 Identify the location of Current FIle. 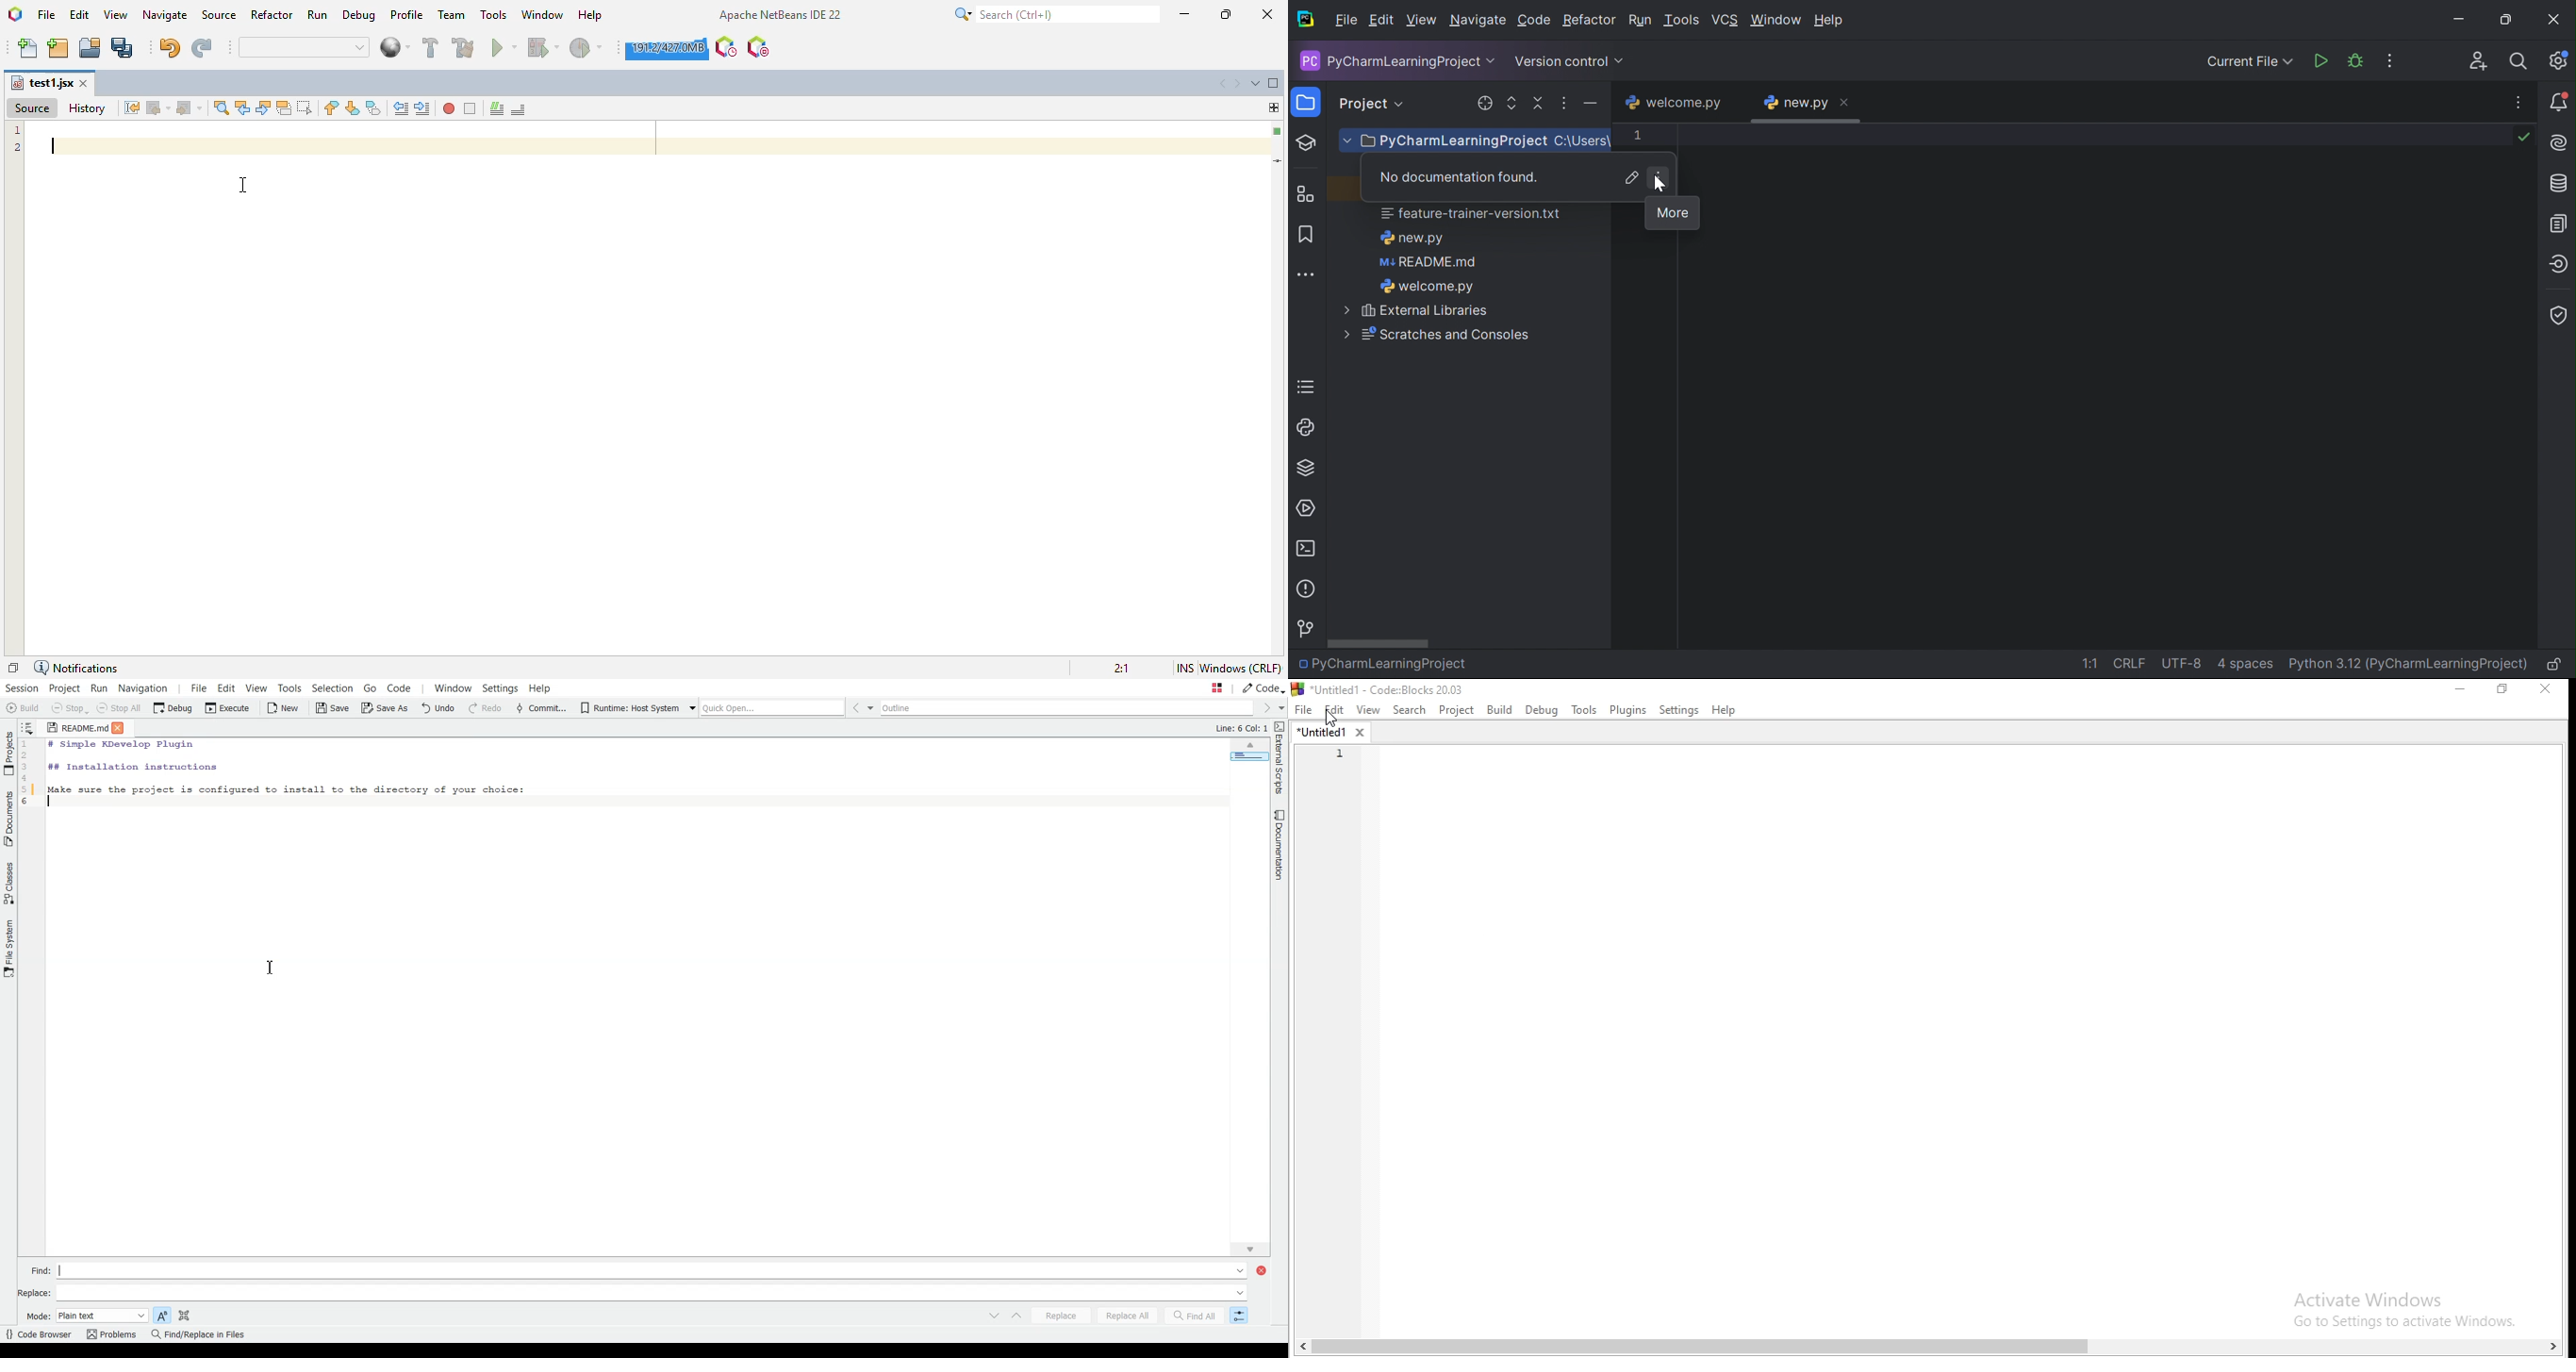
(2250, 62).